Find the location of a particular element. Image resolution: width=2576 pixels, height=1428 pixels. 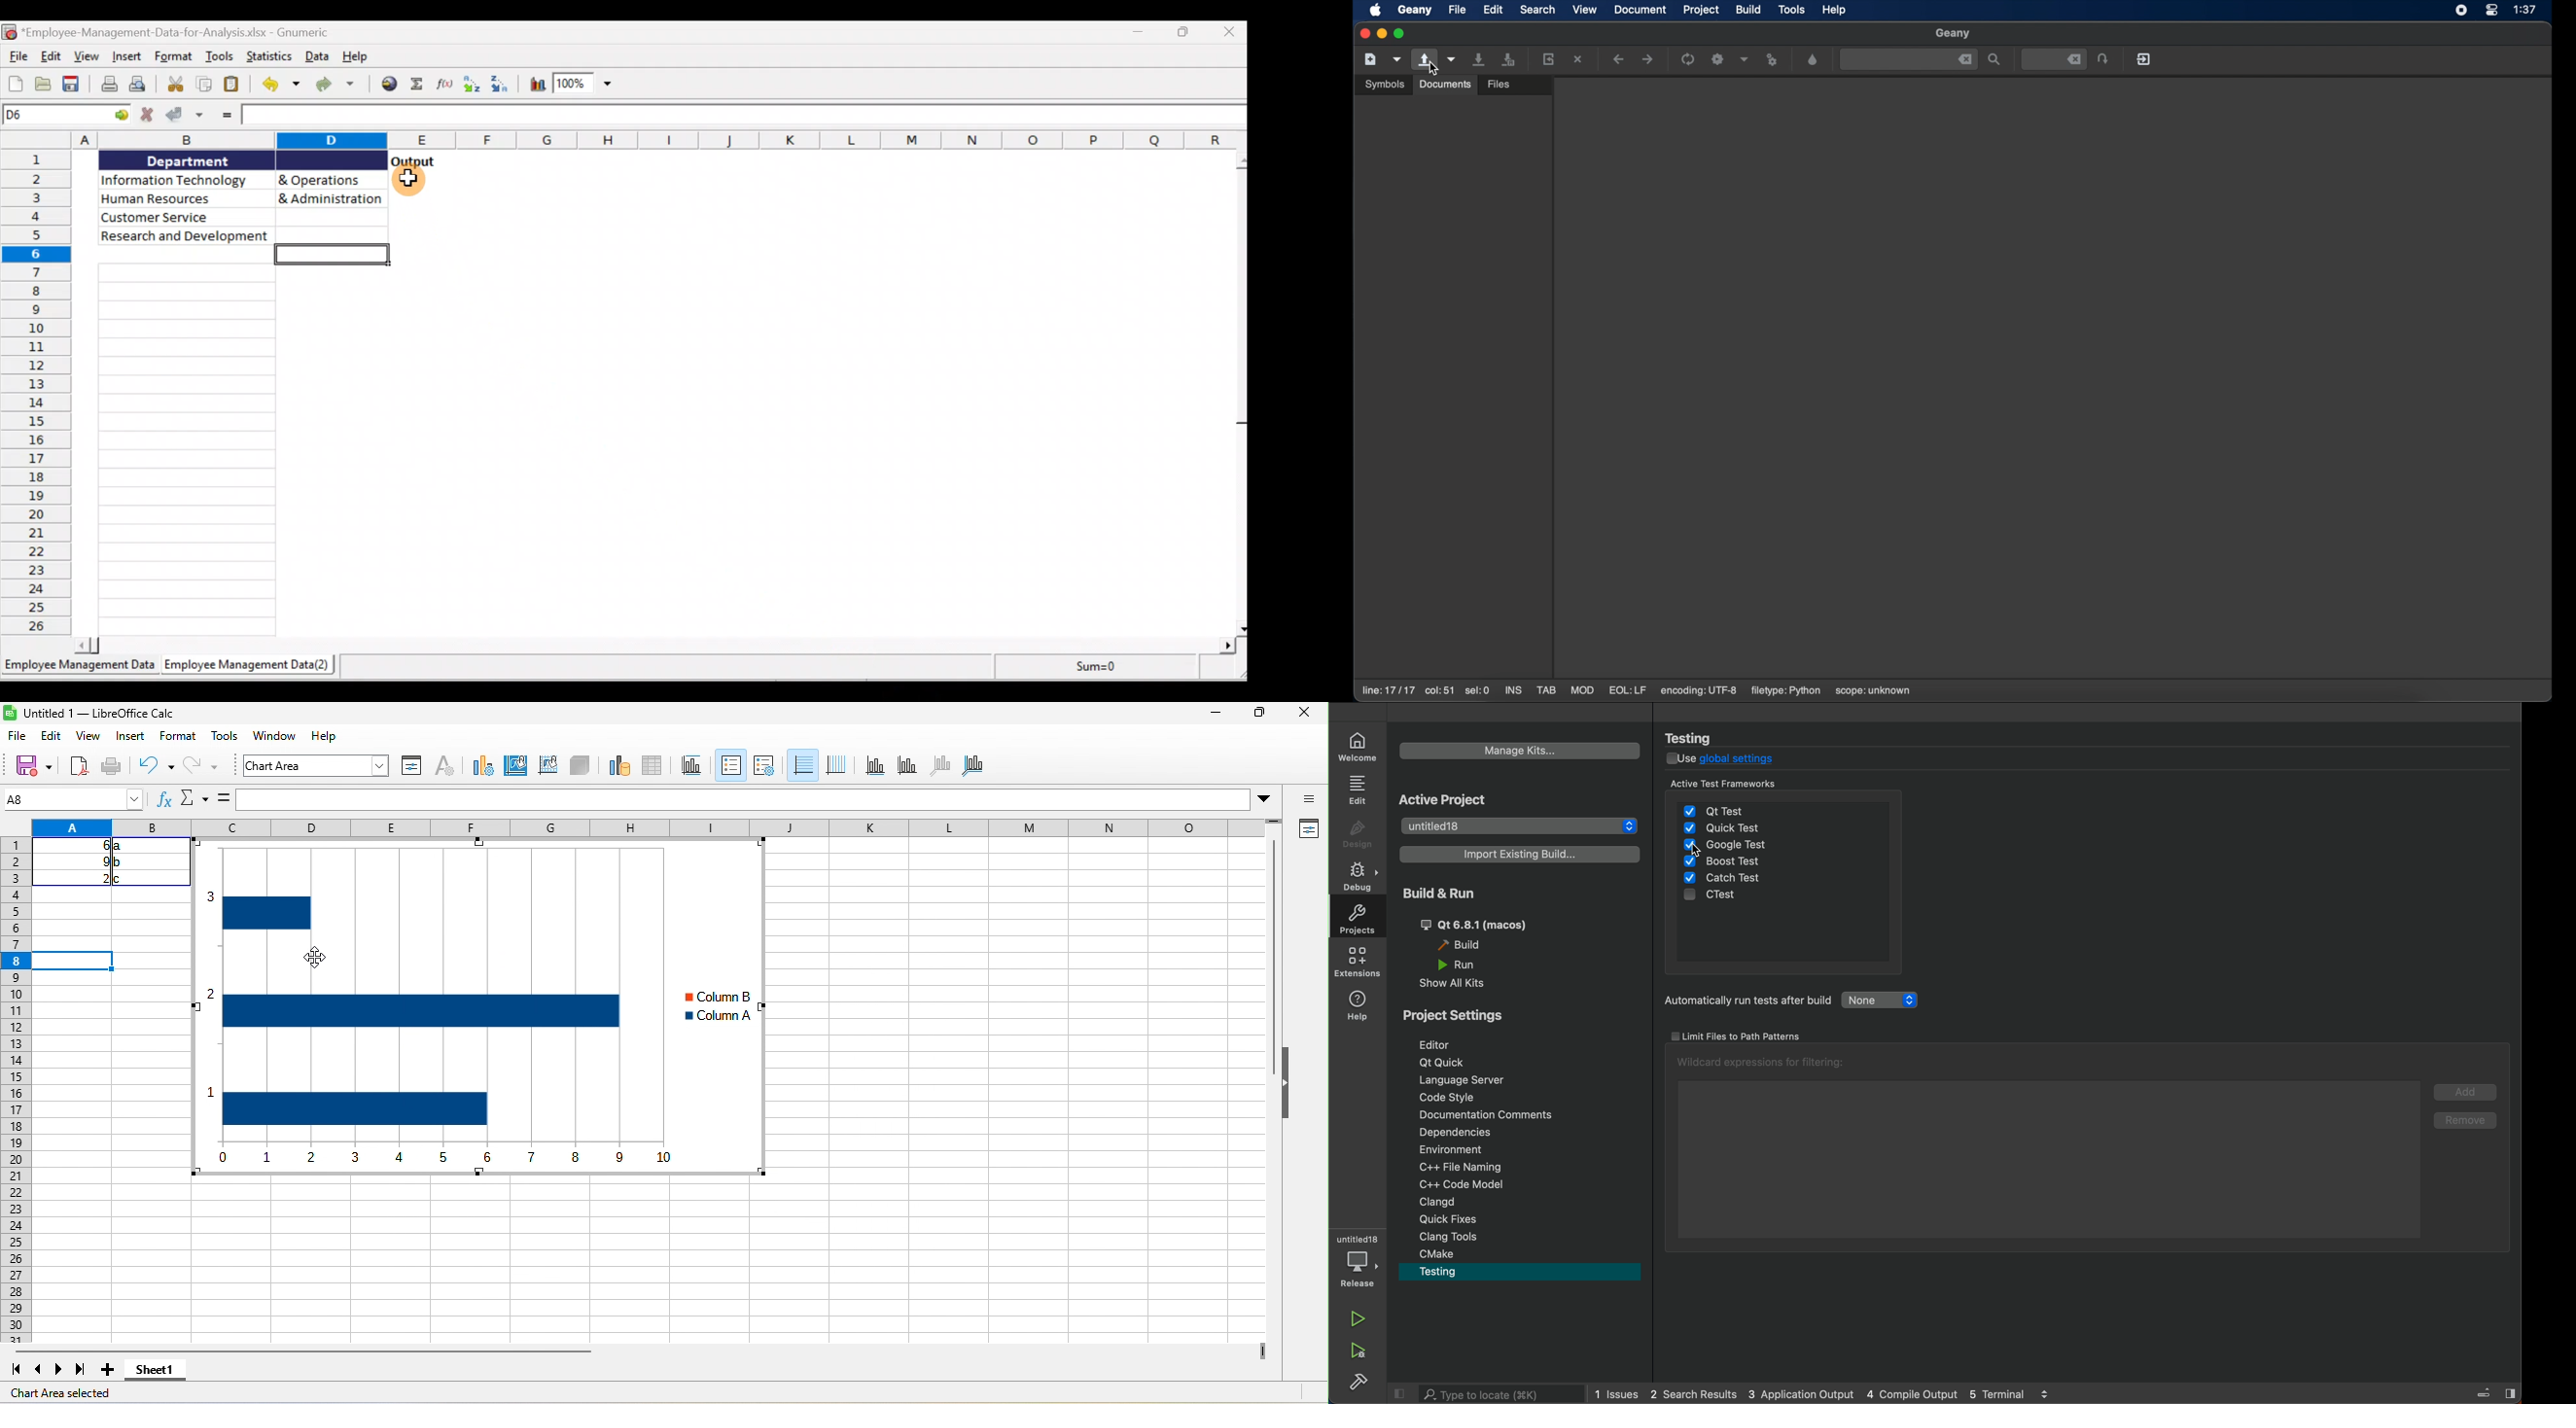

Print preview is located at coordinates (144, 84).